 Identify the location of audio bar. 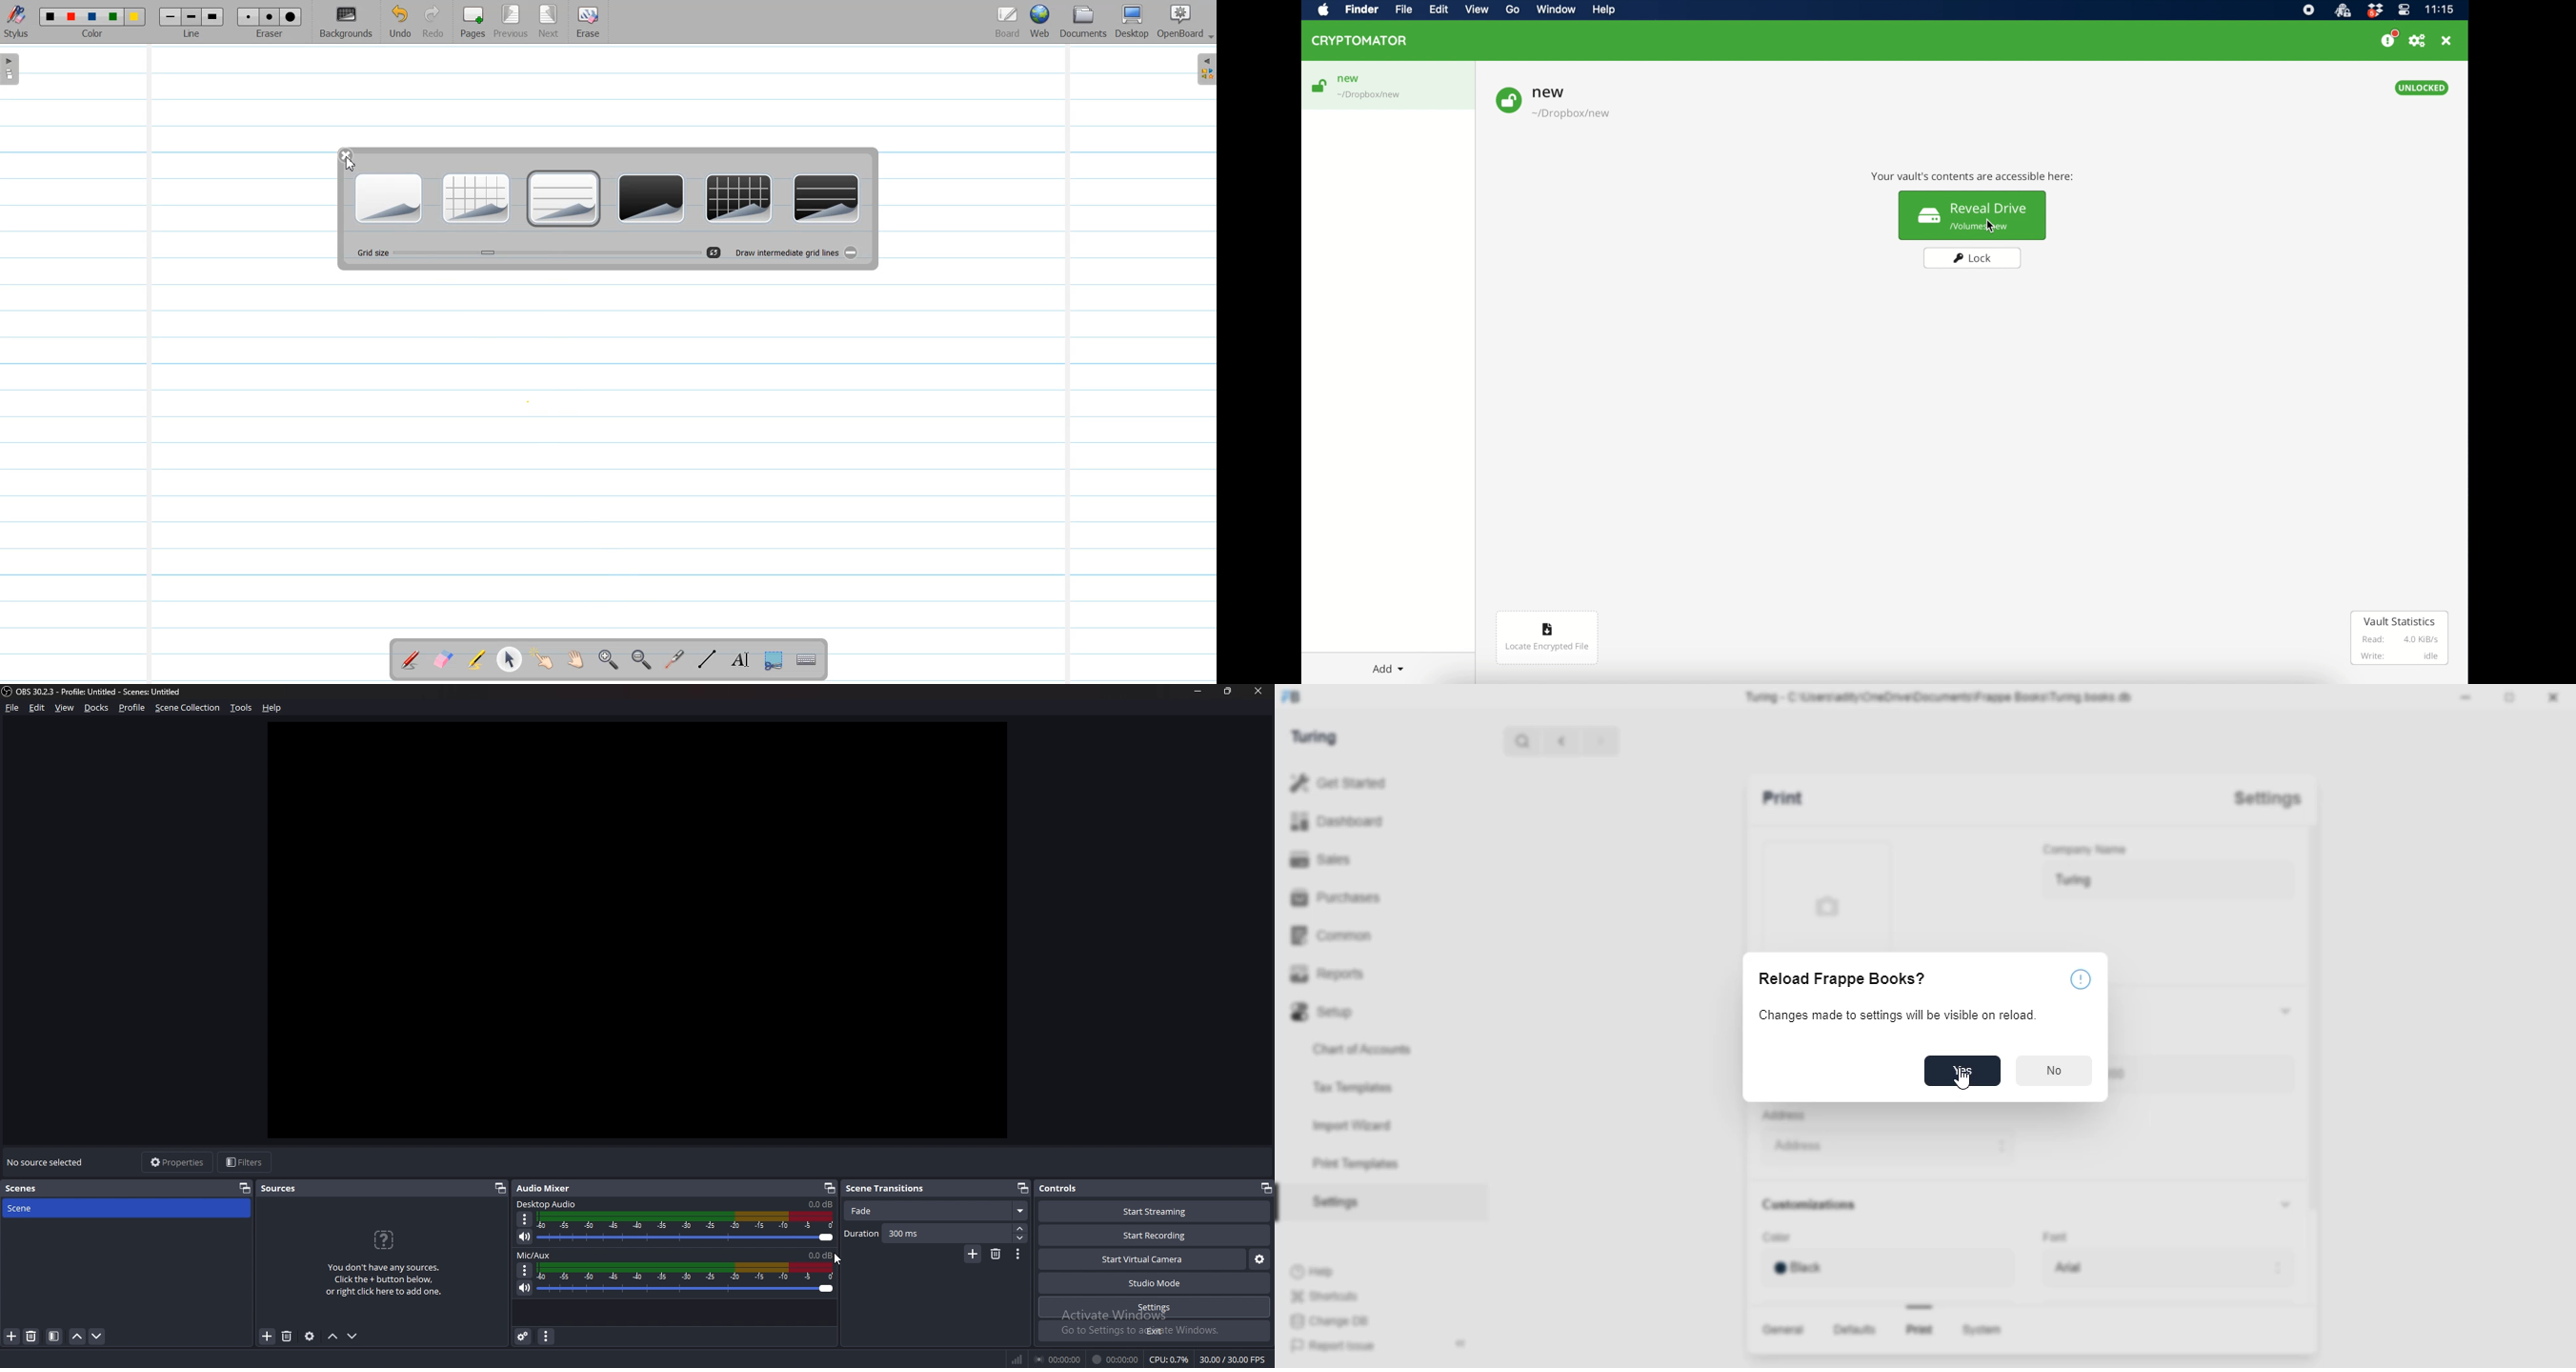
(688, 1227).